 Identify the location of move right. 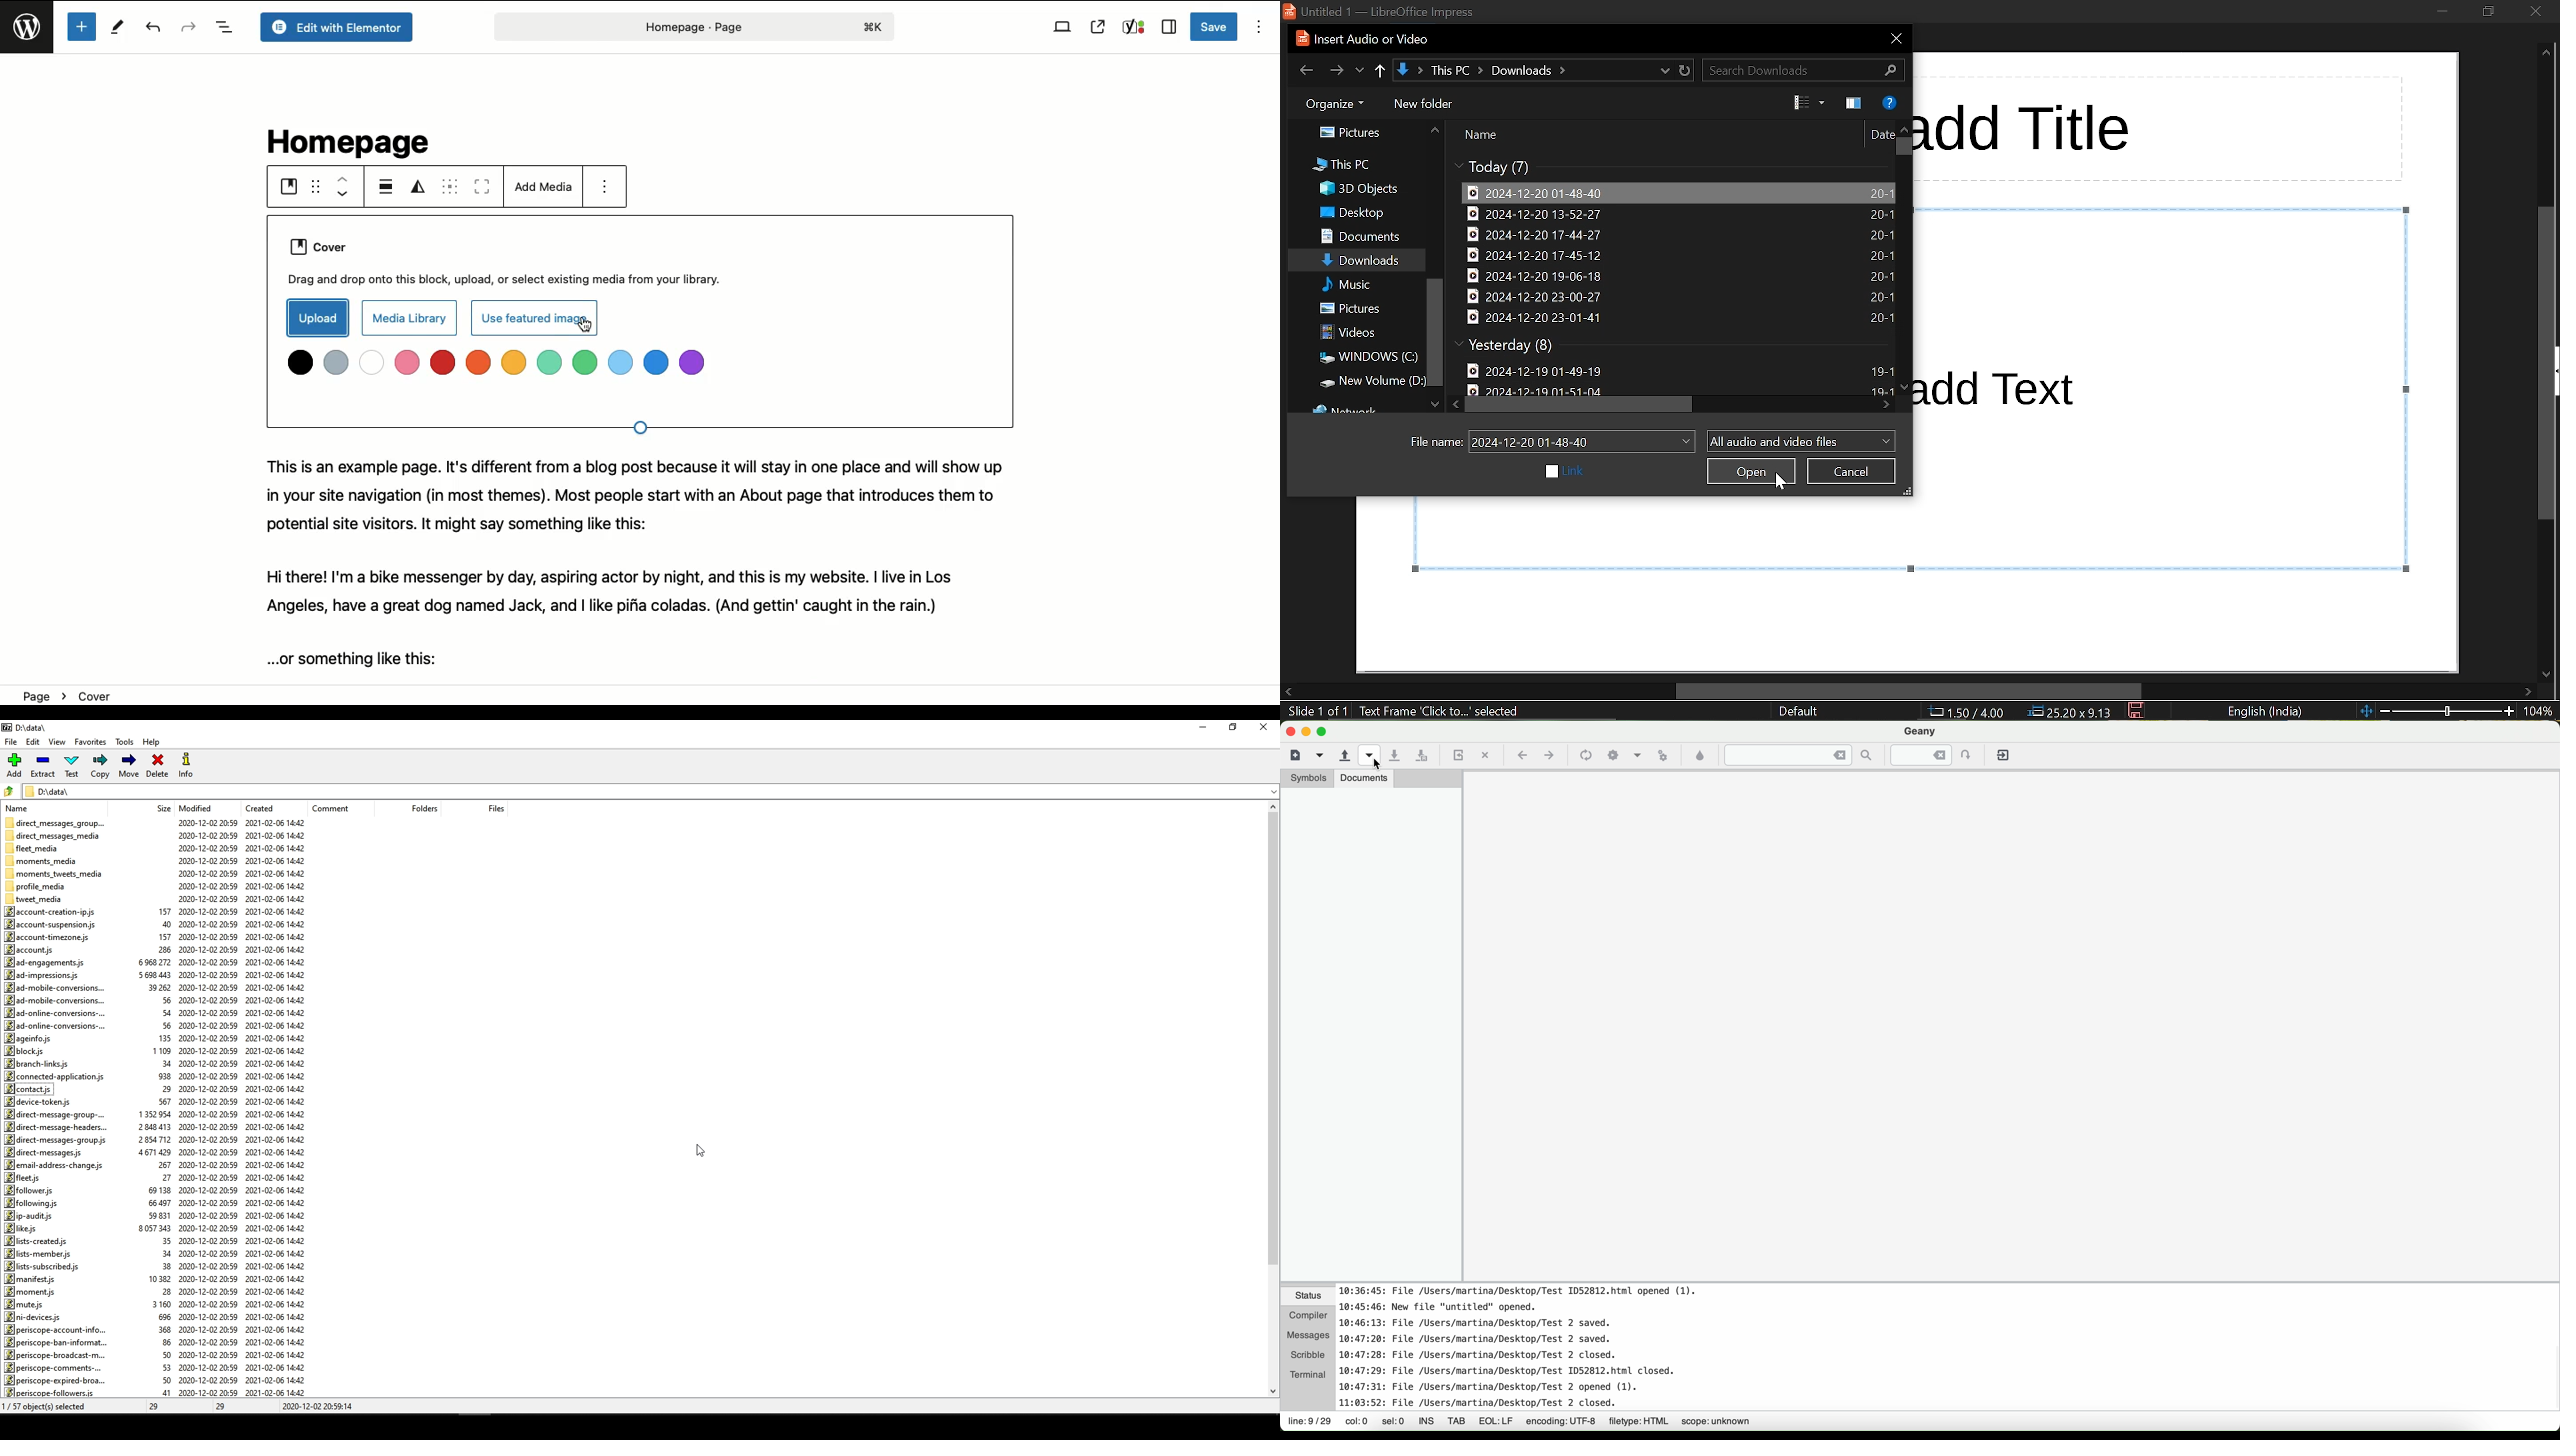
(1886, 404).